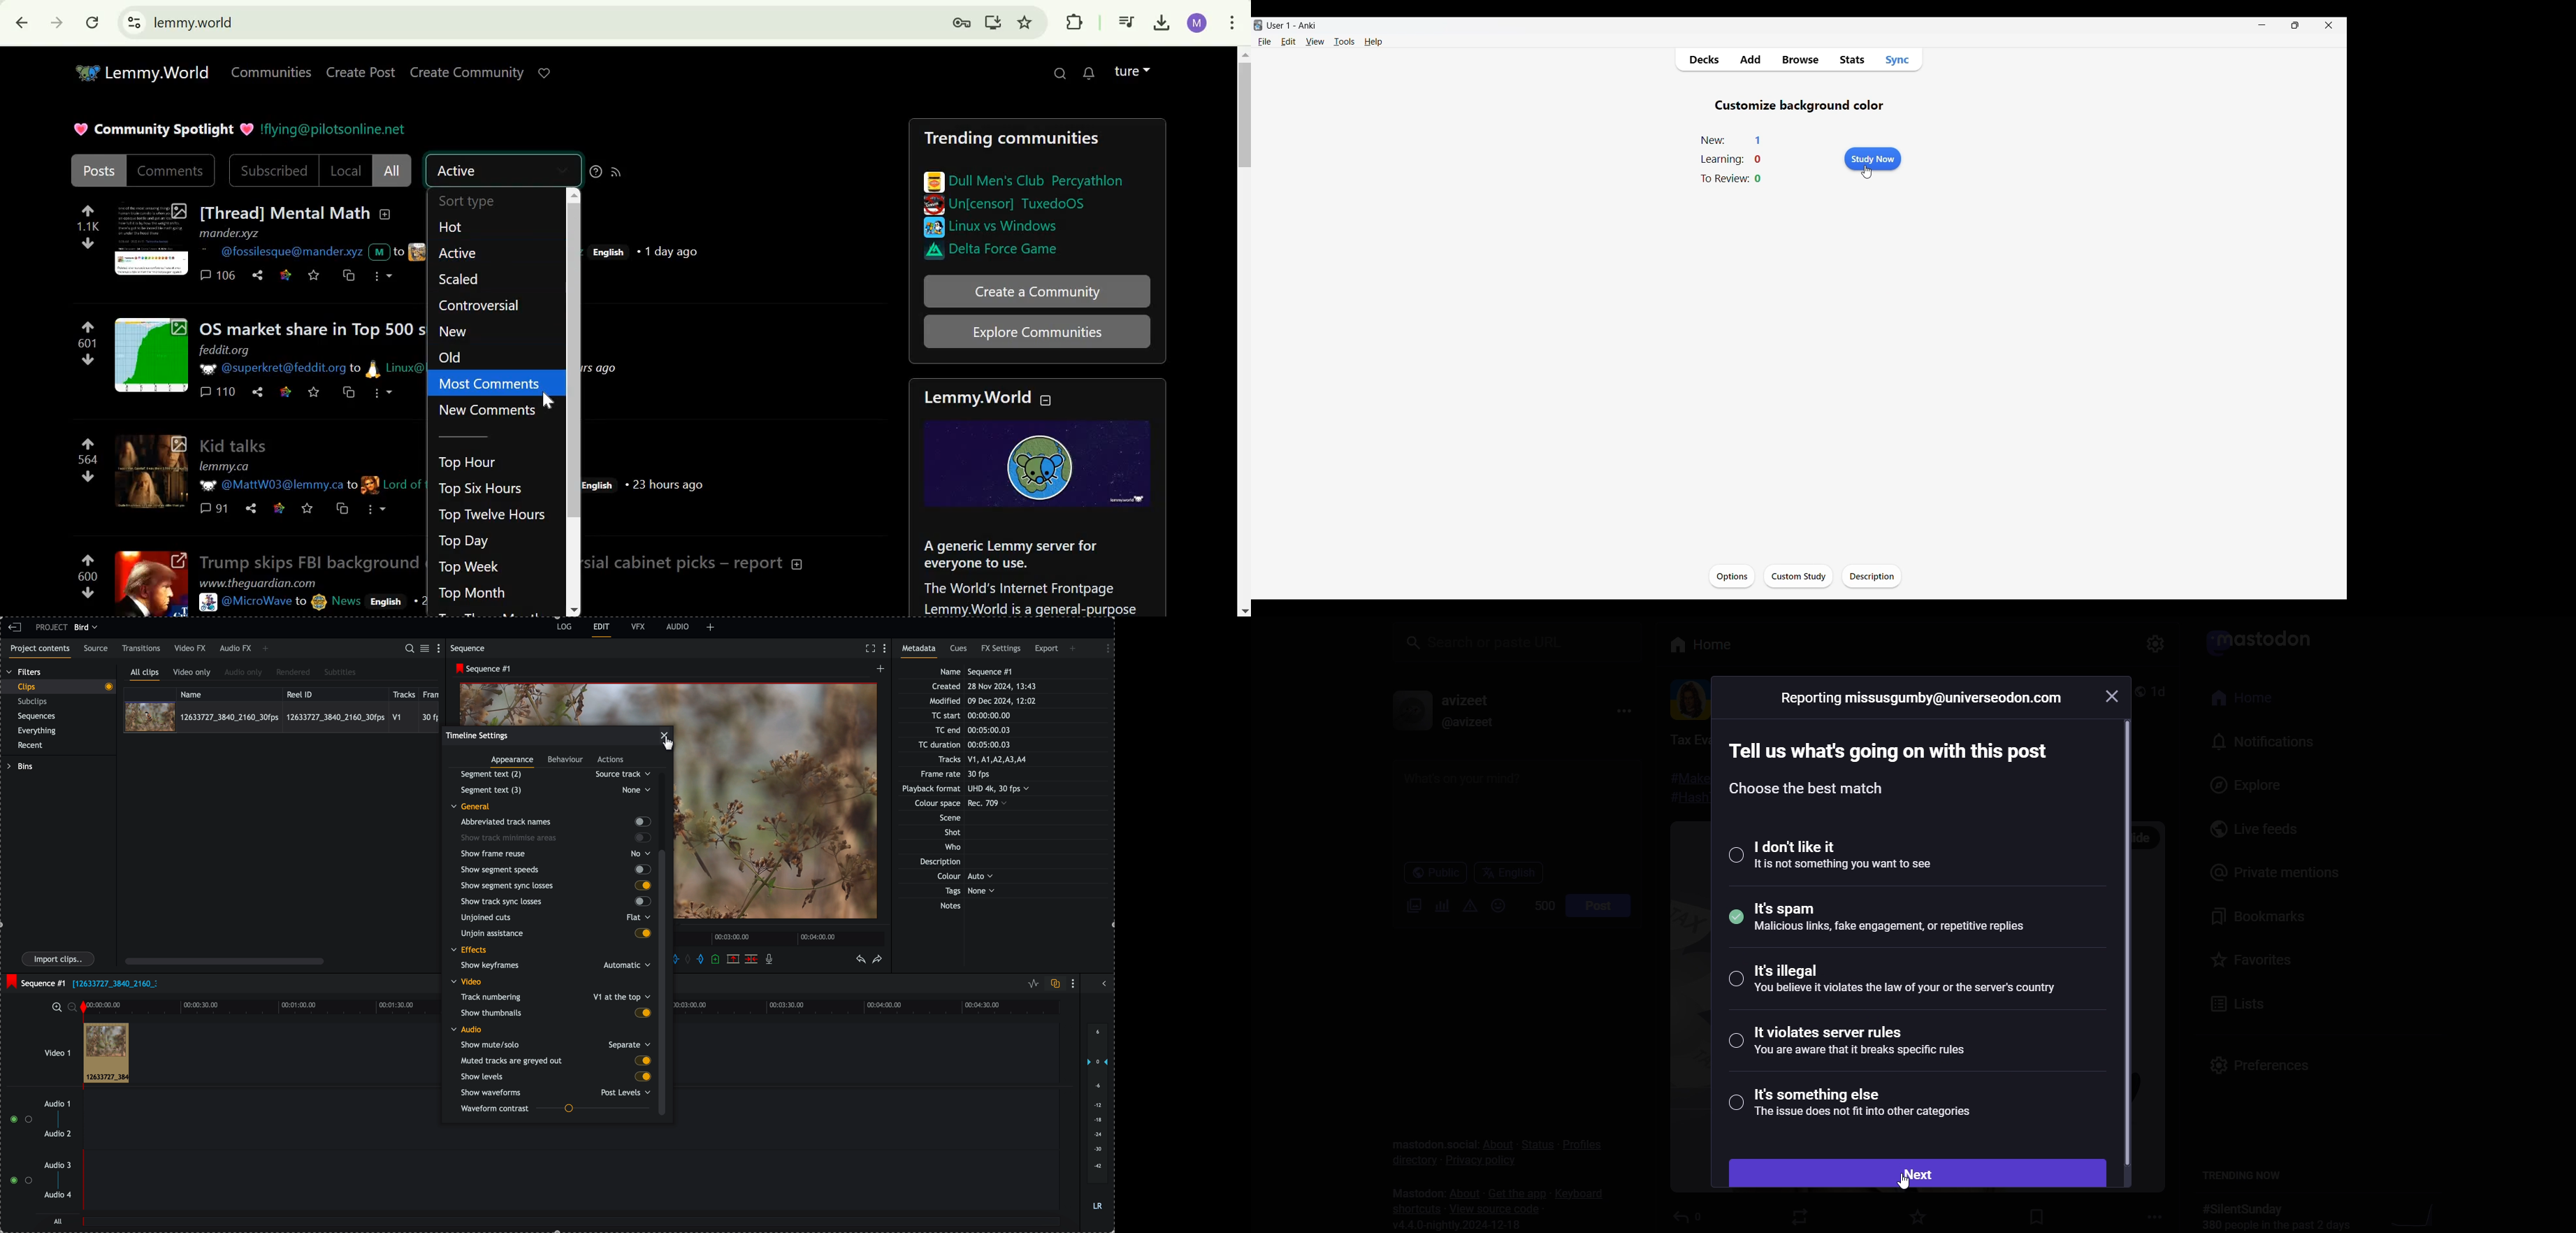  What do you see at coordinates (1002, 650) in the screenshot?
I see `FX settings` at bounding box center [1002, 650].